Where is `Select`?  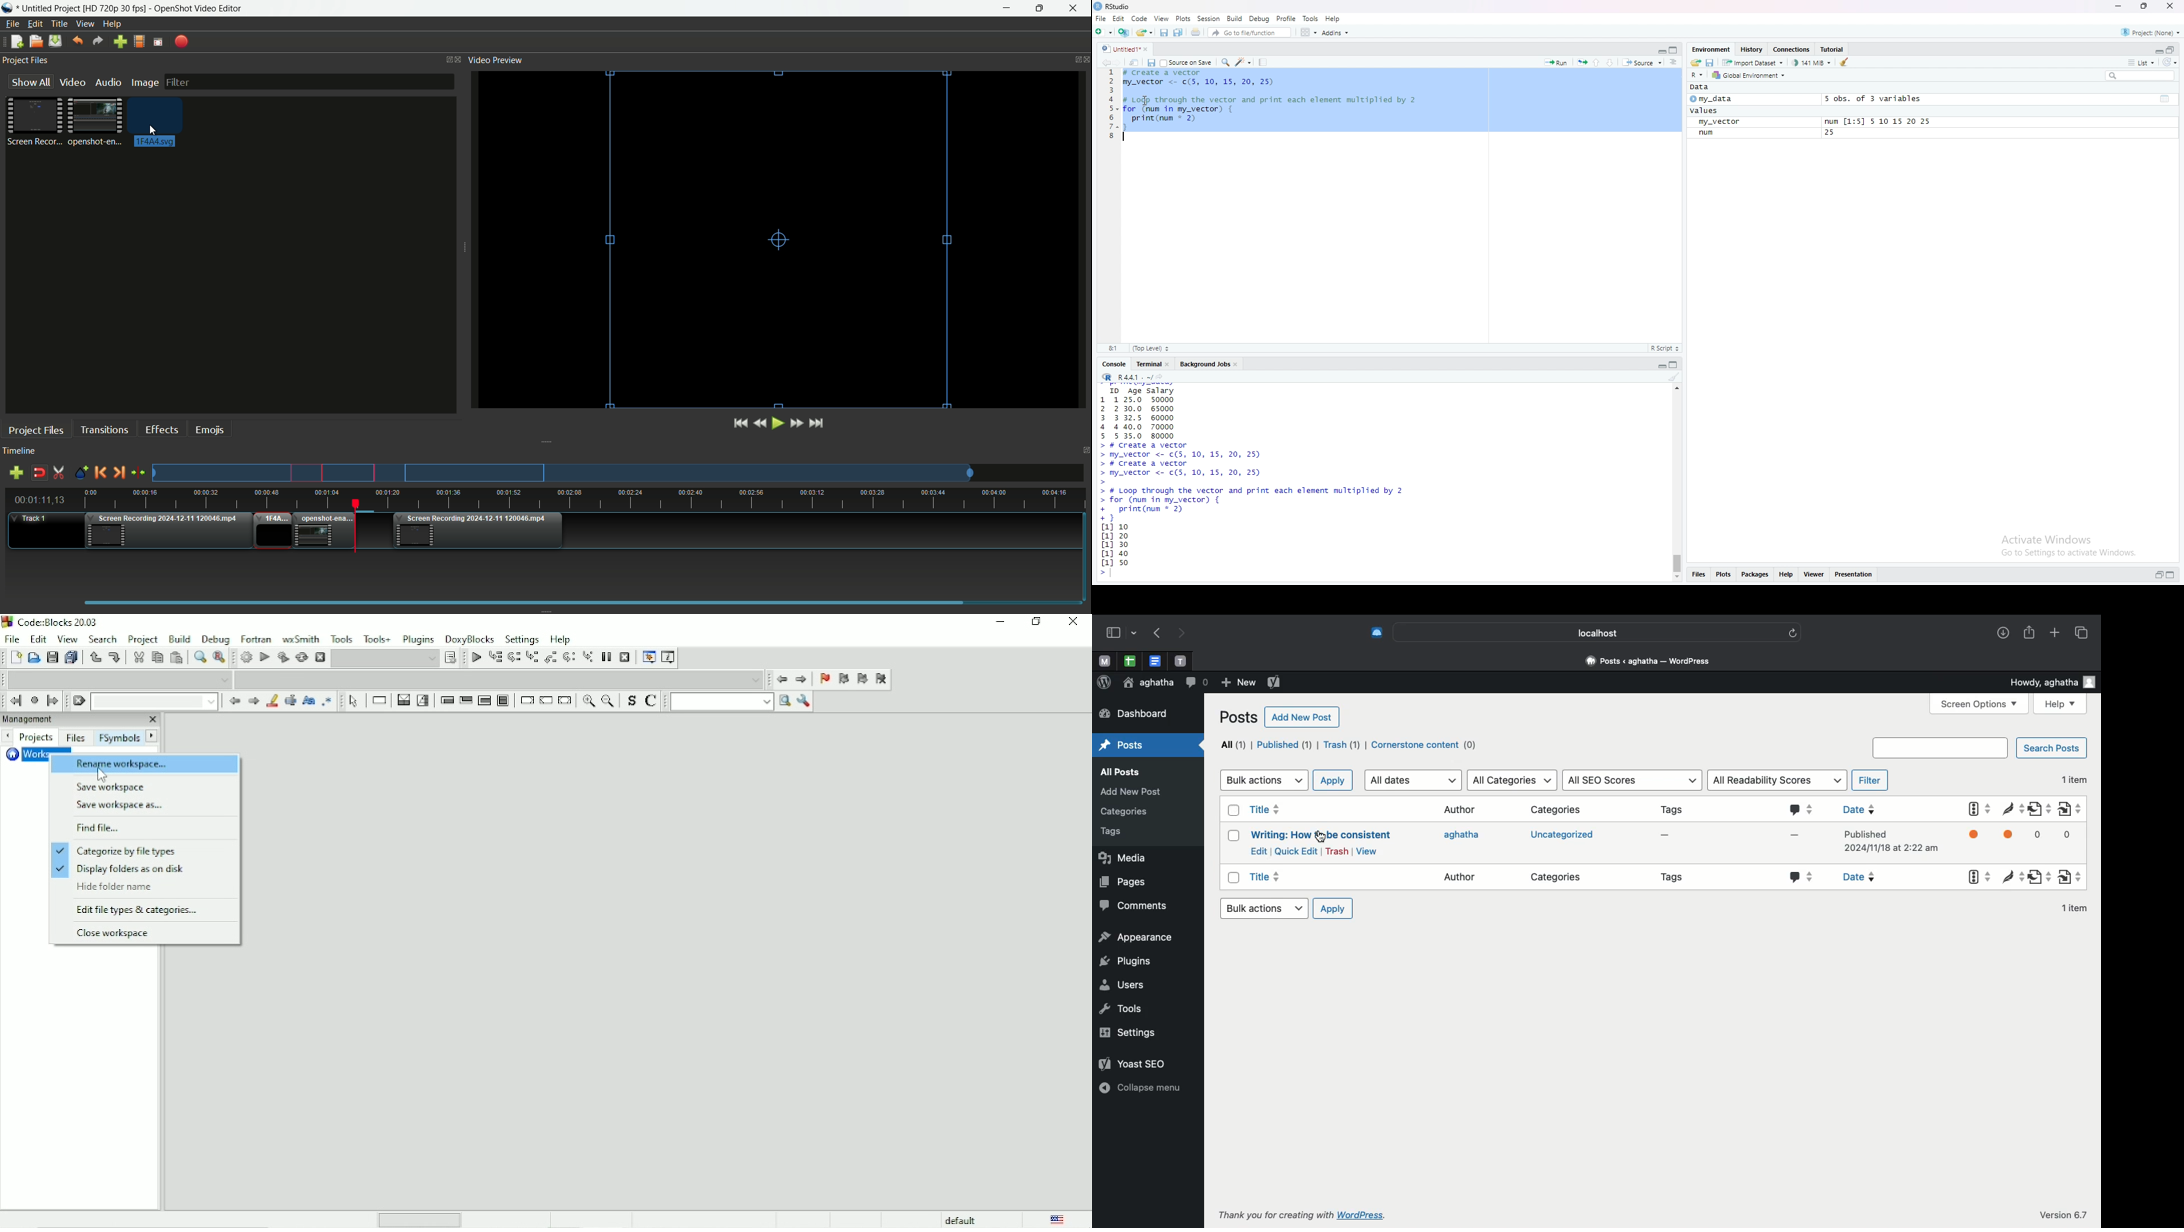 Select is located at coordinates (354, 701).